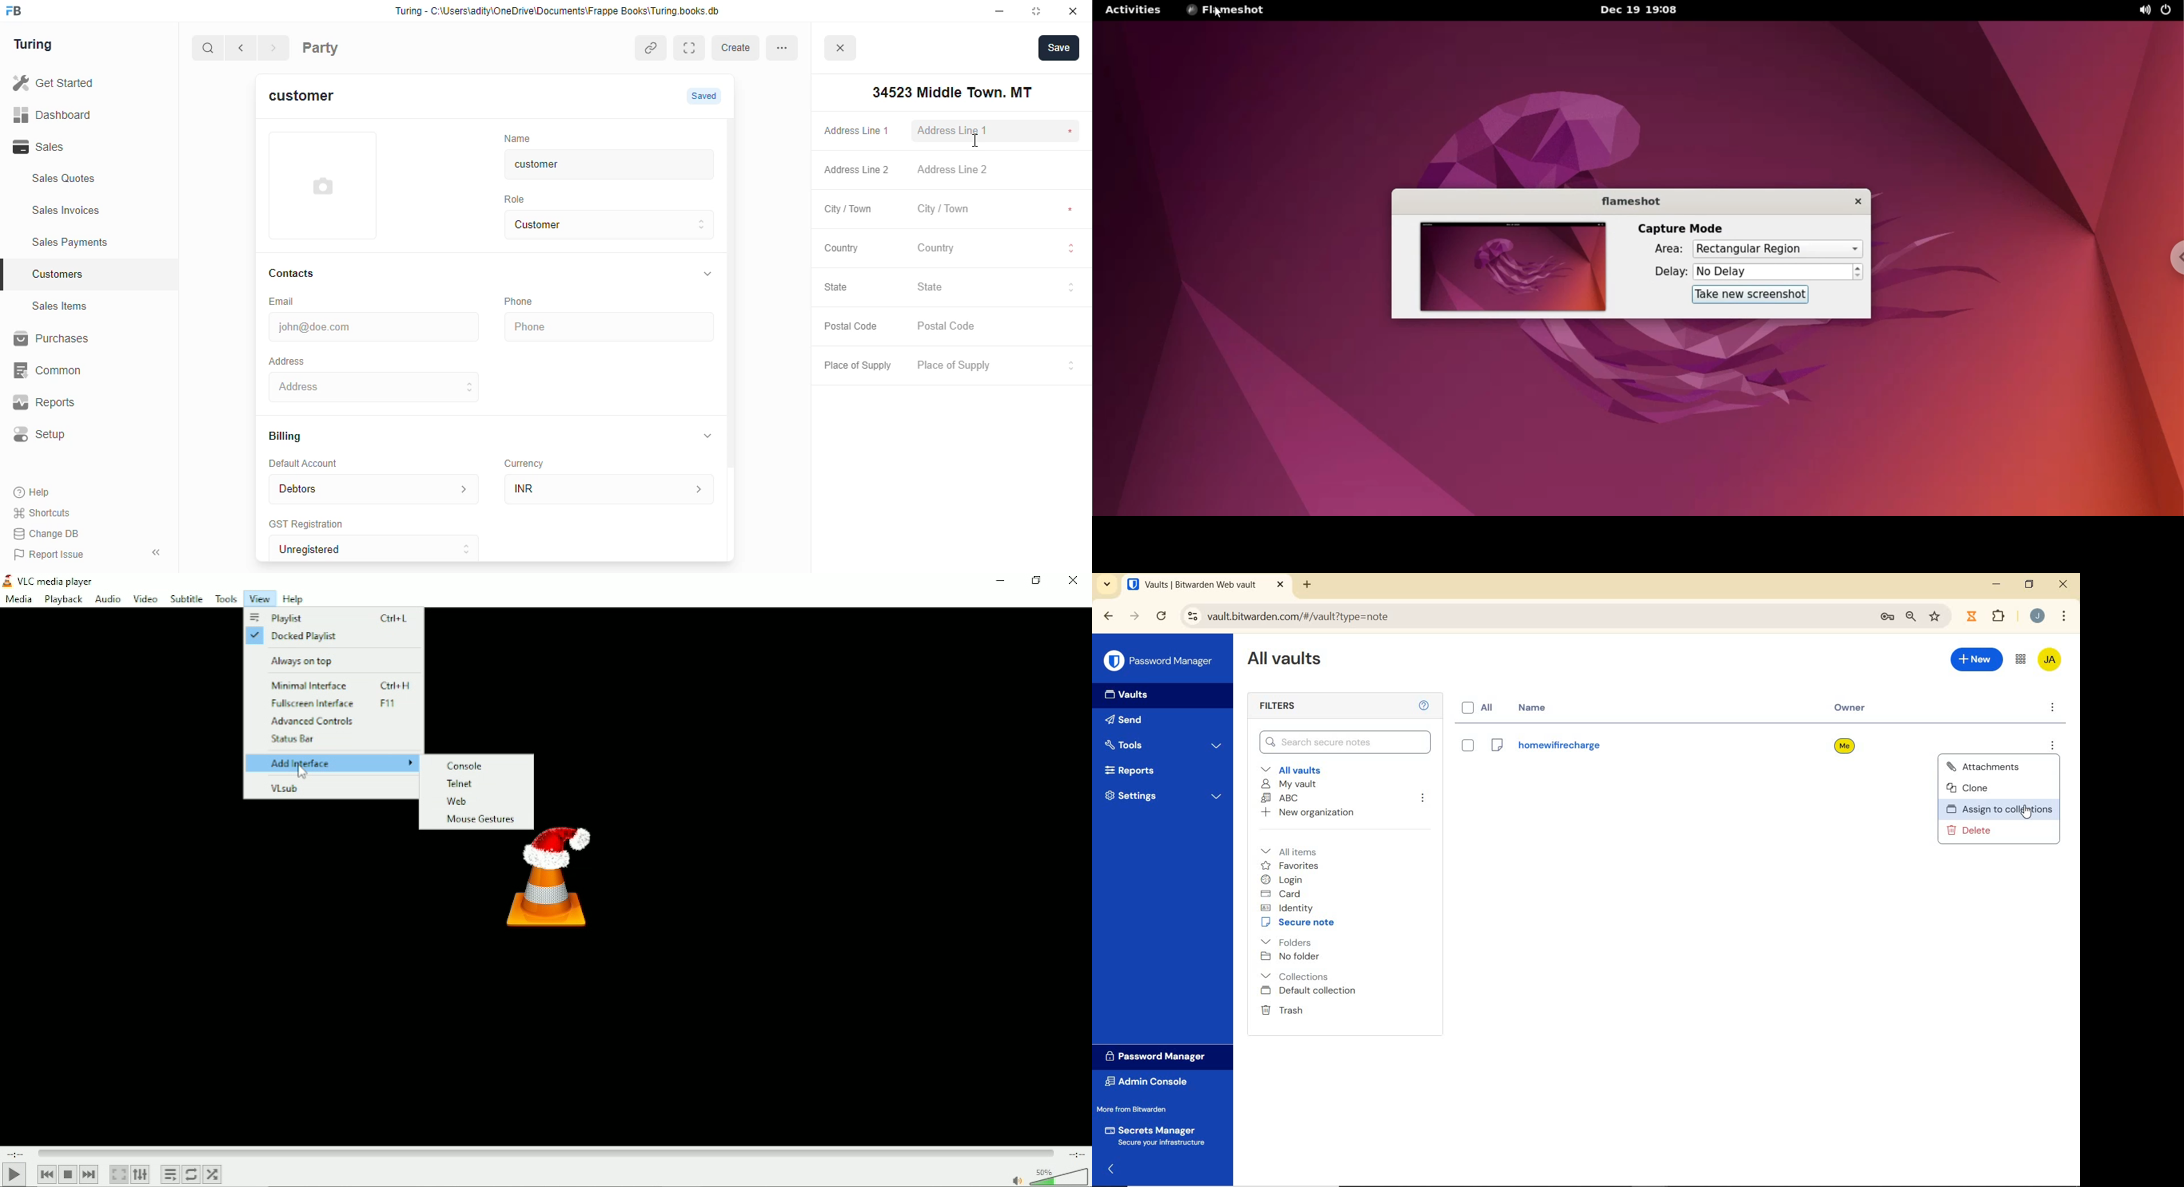  Describe the element at coordinates (297, 361) in the screenshot. I see `Address` at that location.